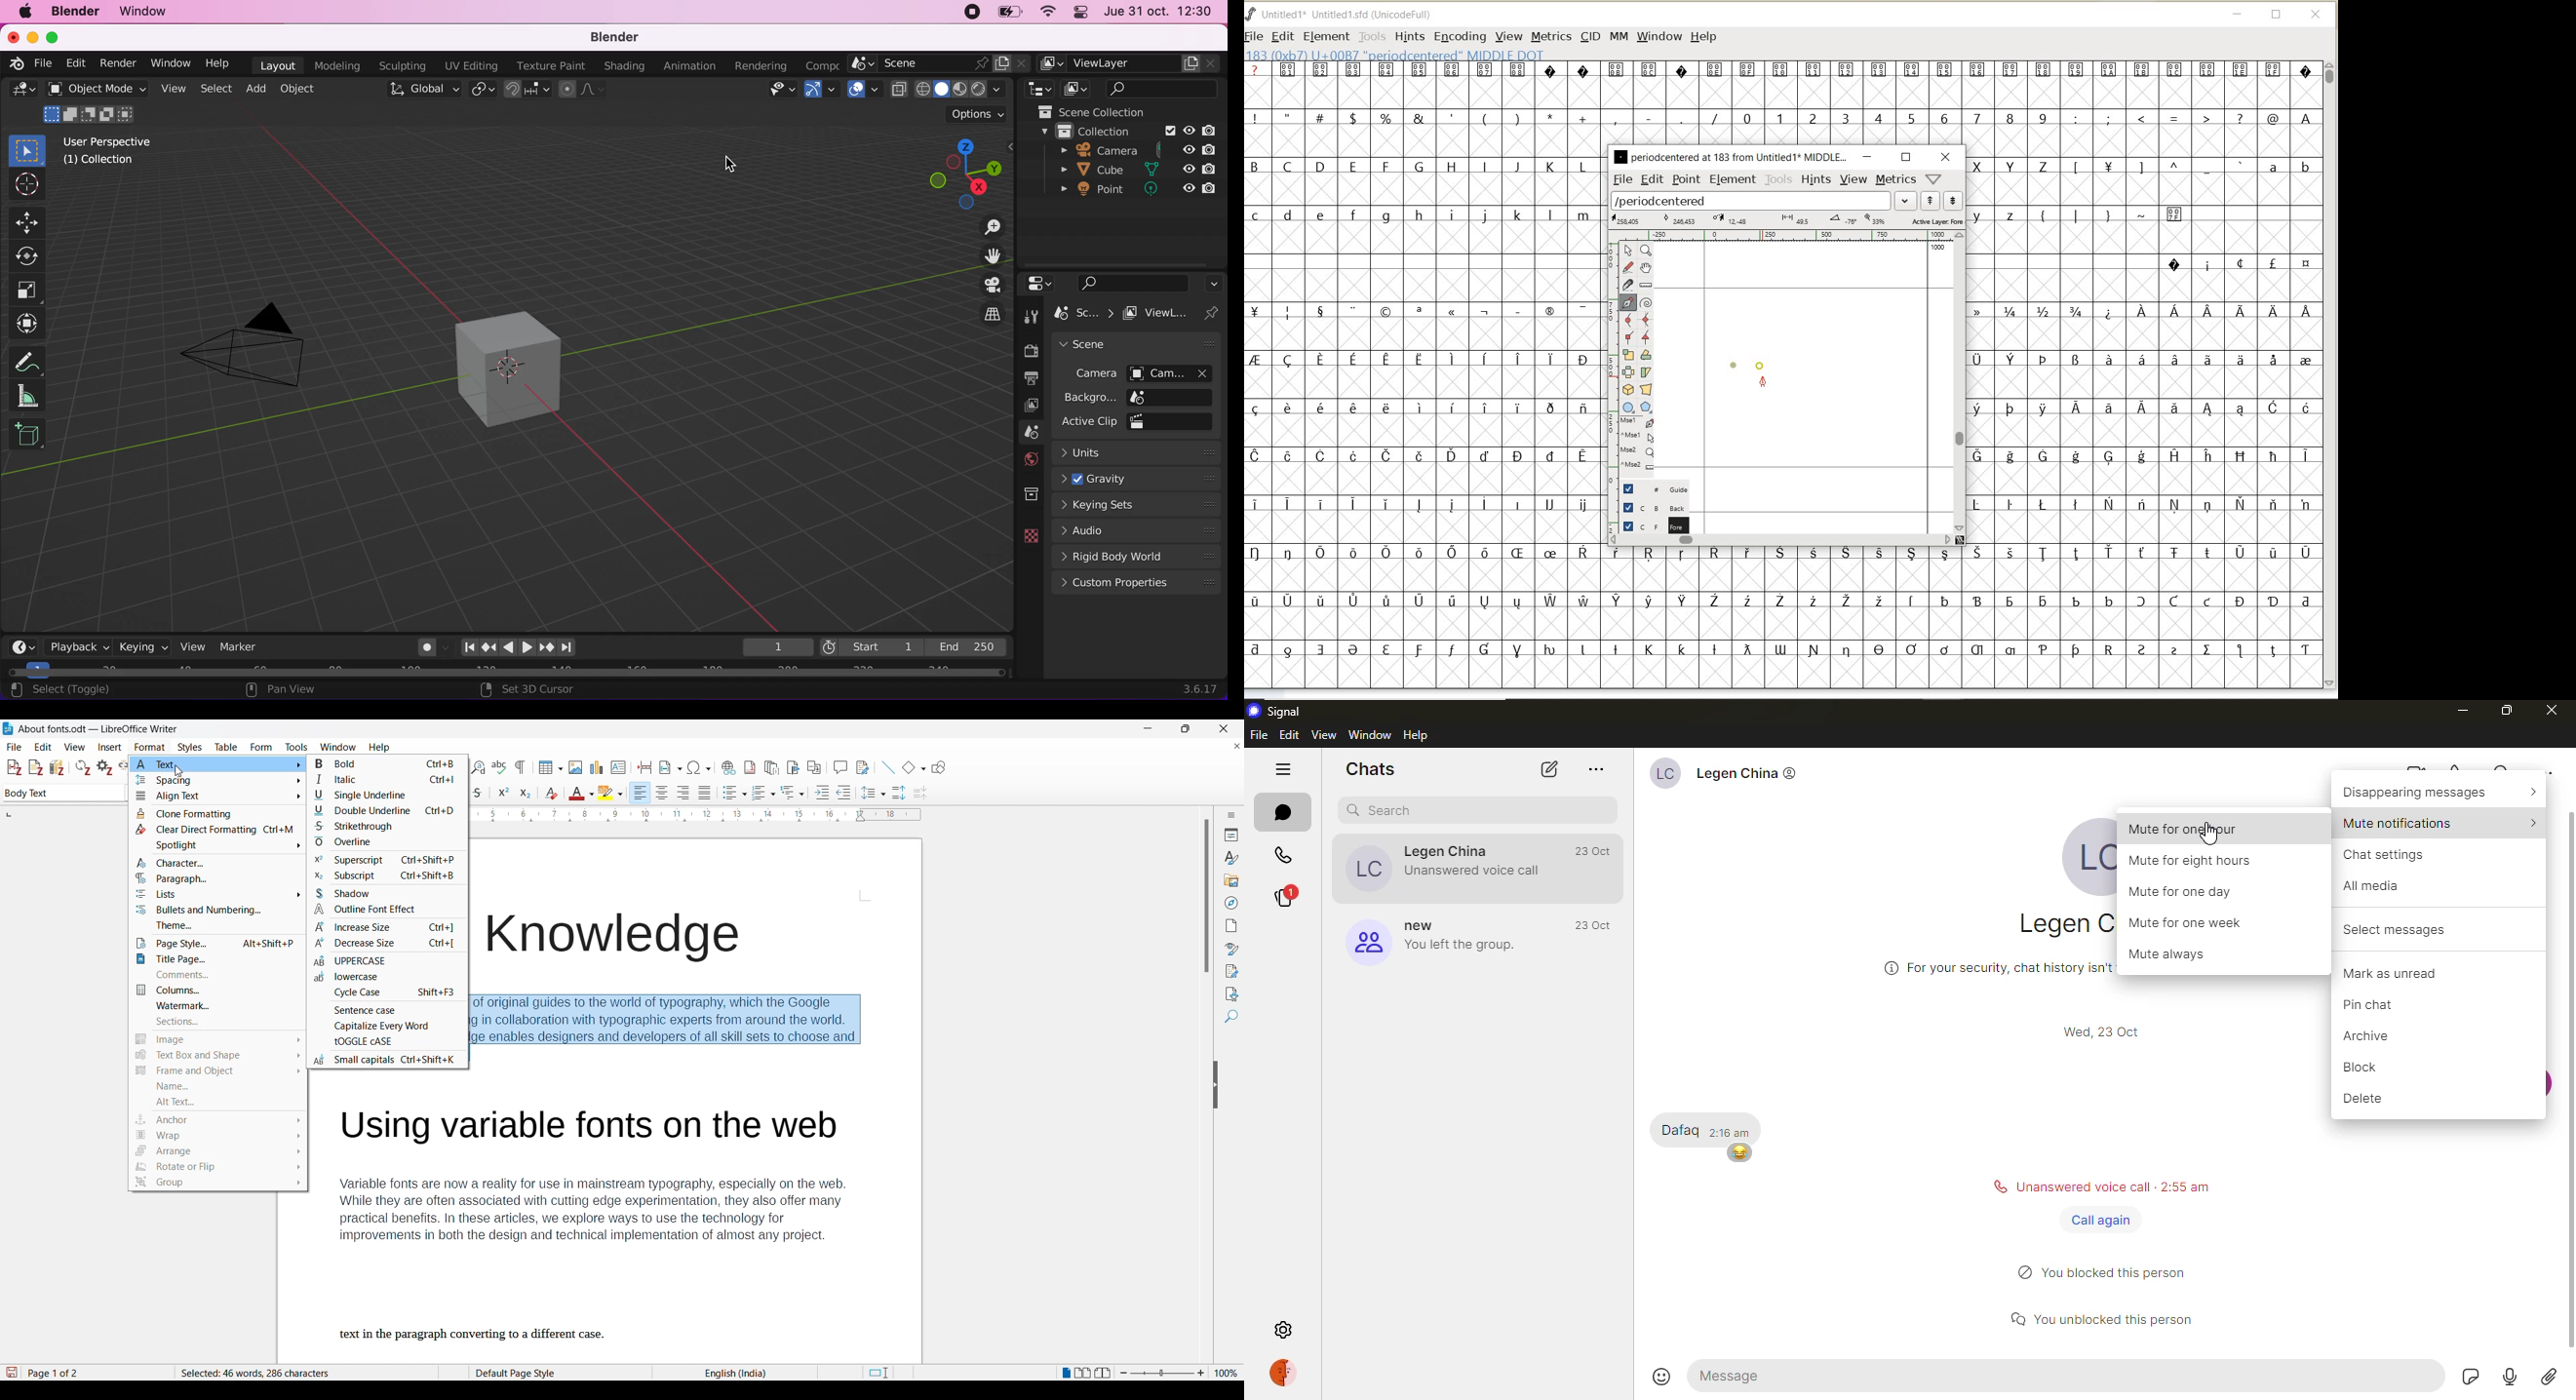 The height and width of the screenshot is (1400, 2576). Describe the element at coordinates (28, 256) in the screenshot. I see `rotate` at that location.